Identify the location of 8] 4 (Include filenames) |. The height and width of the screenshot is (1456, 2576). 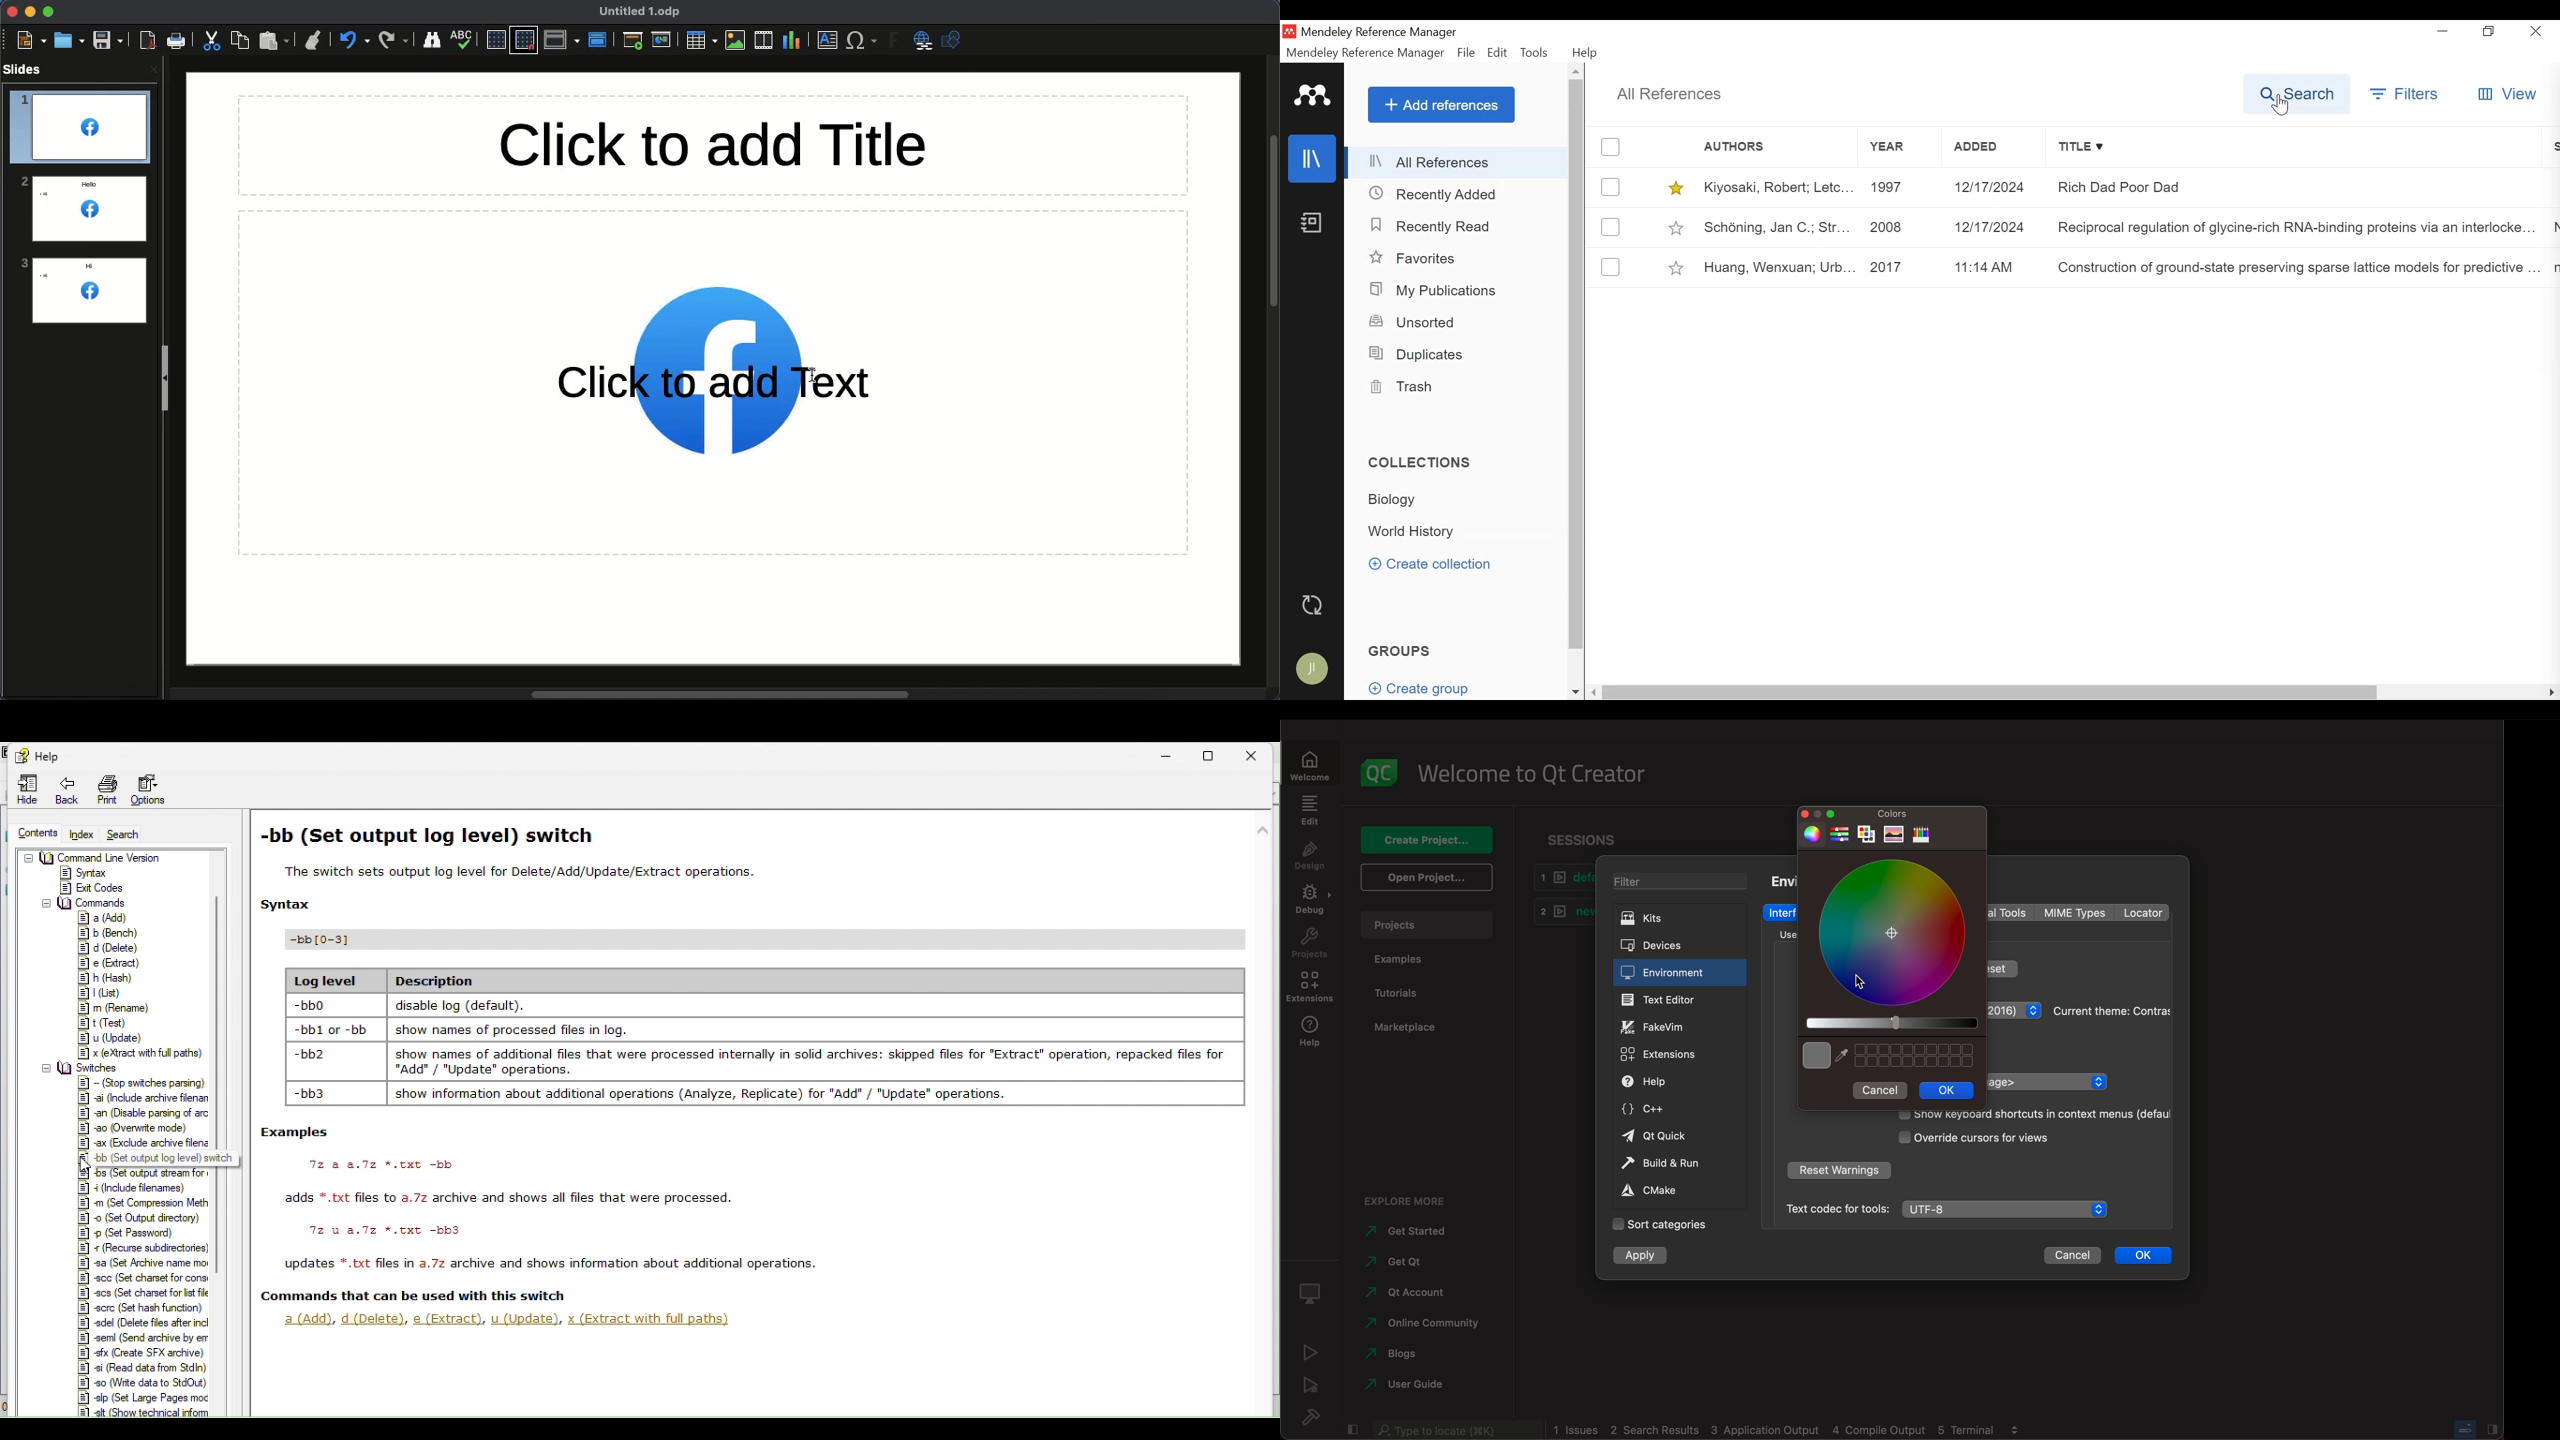
(146, 1188).